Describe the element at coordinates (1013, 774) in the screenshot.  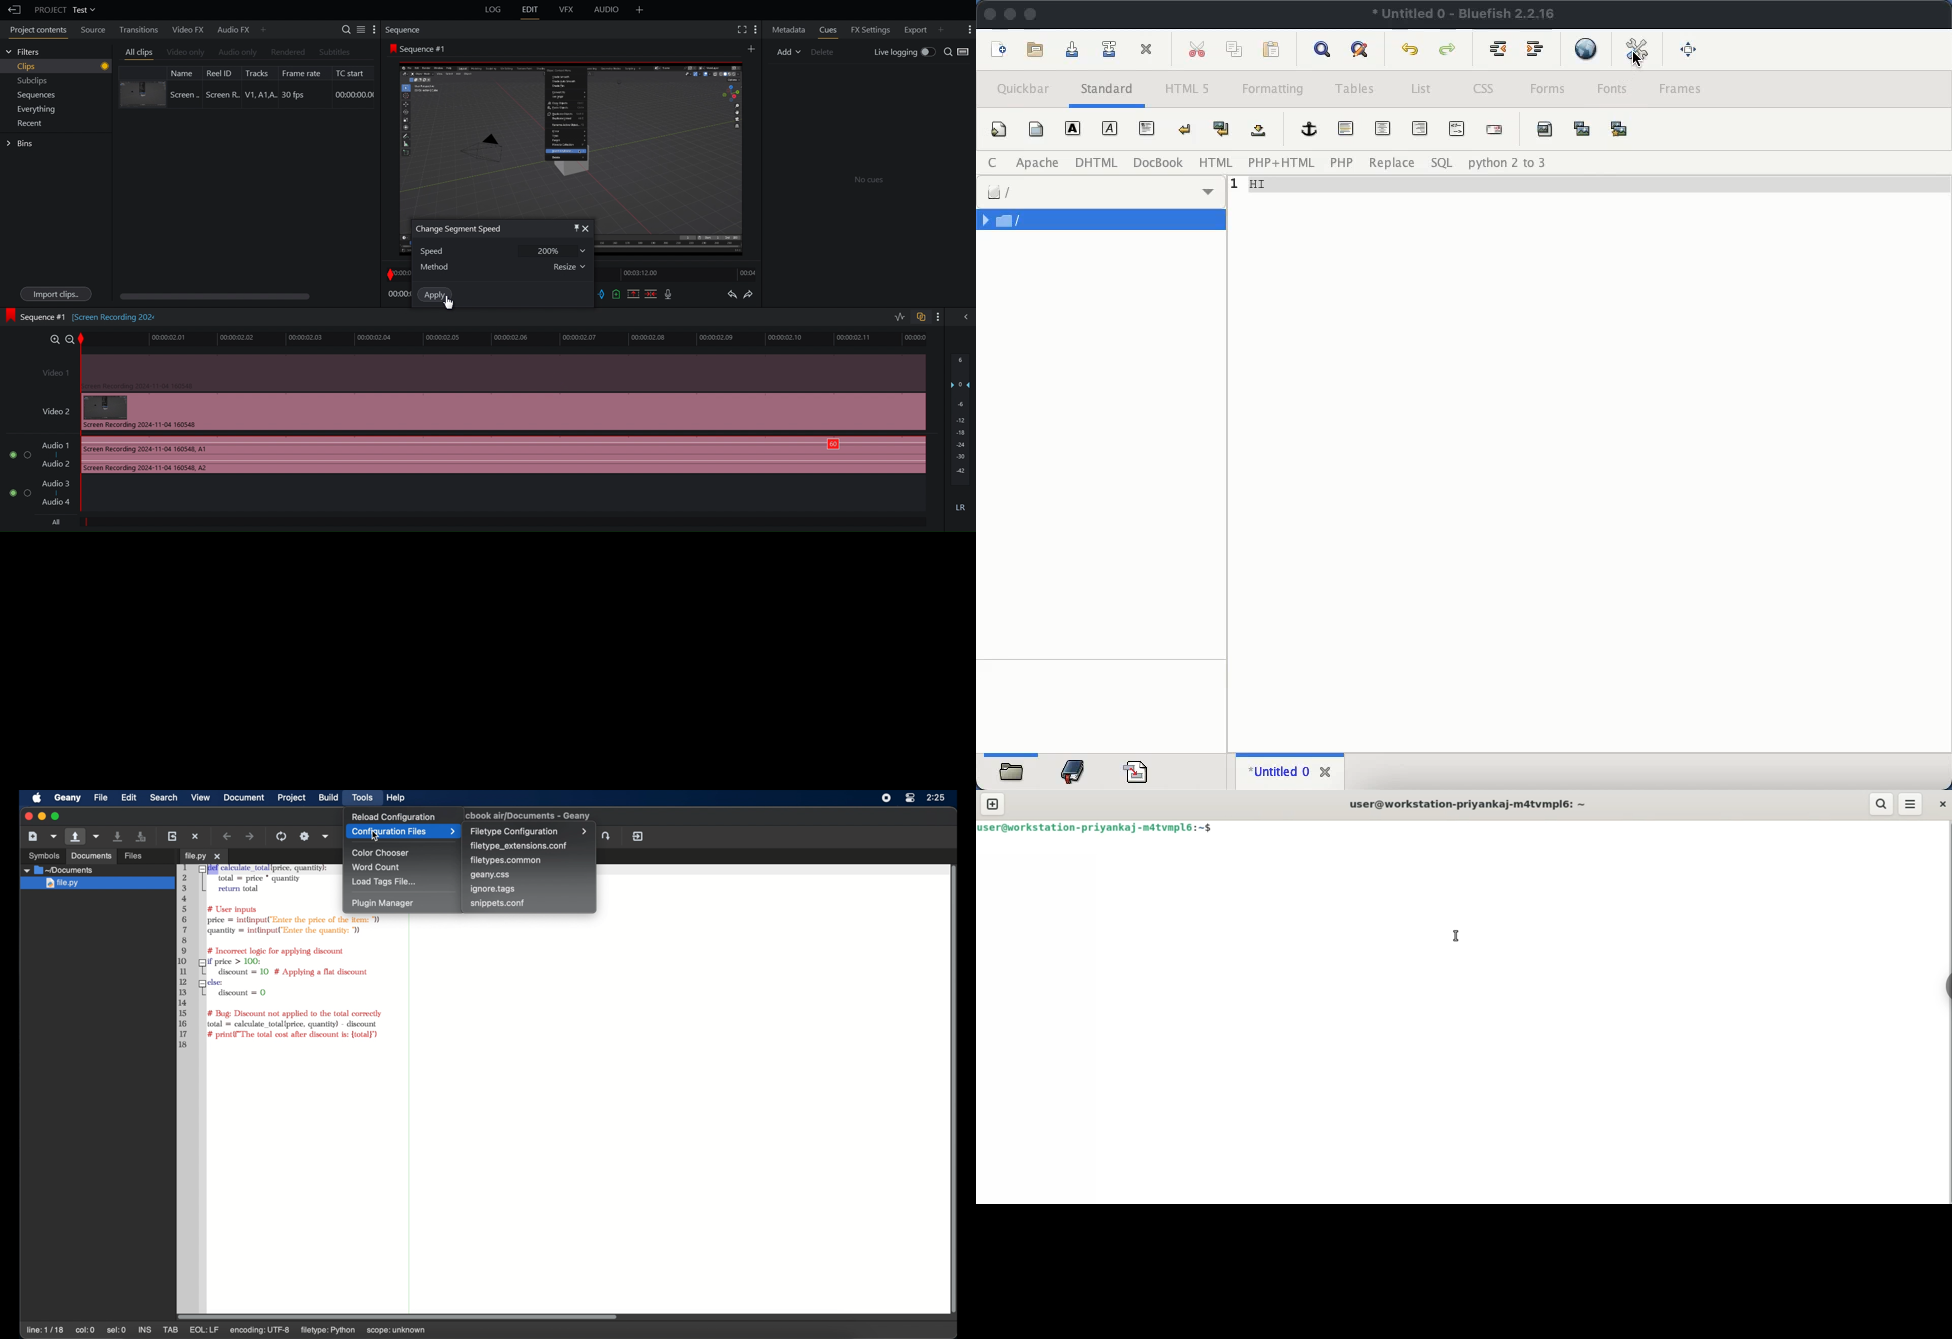
I see `open` at that location.